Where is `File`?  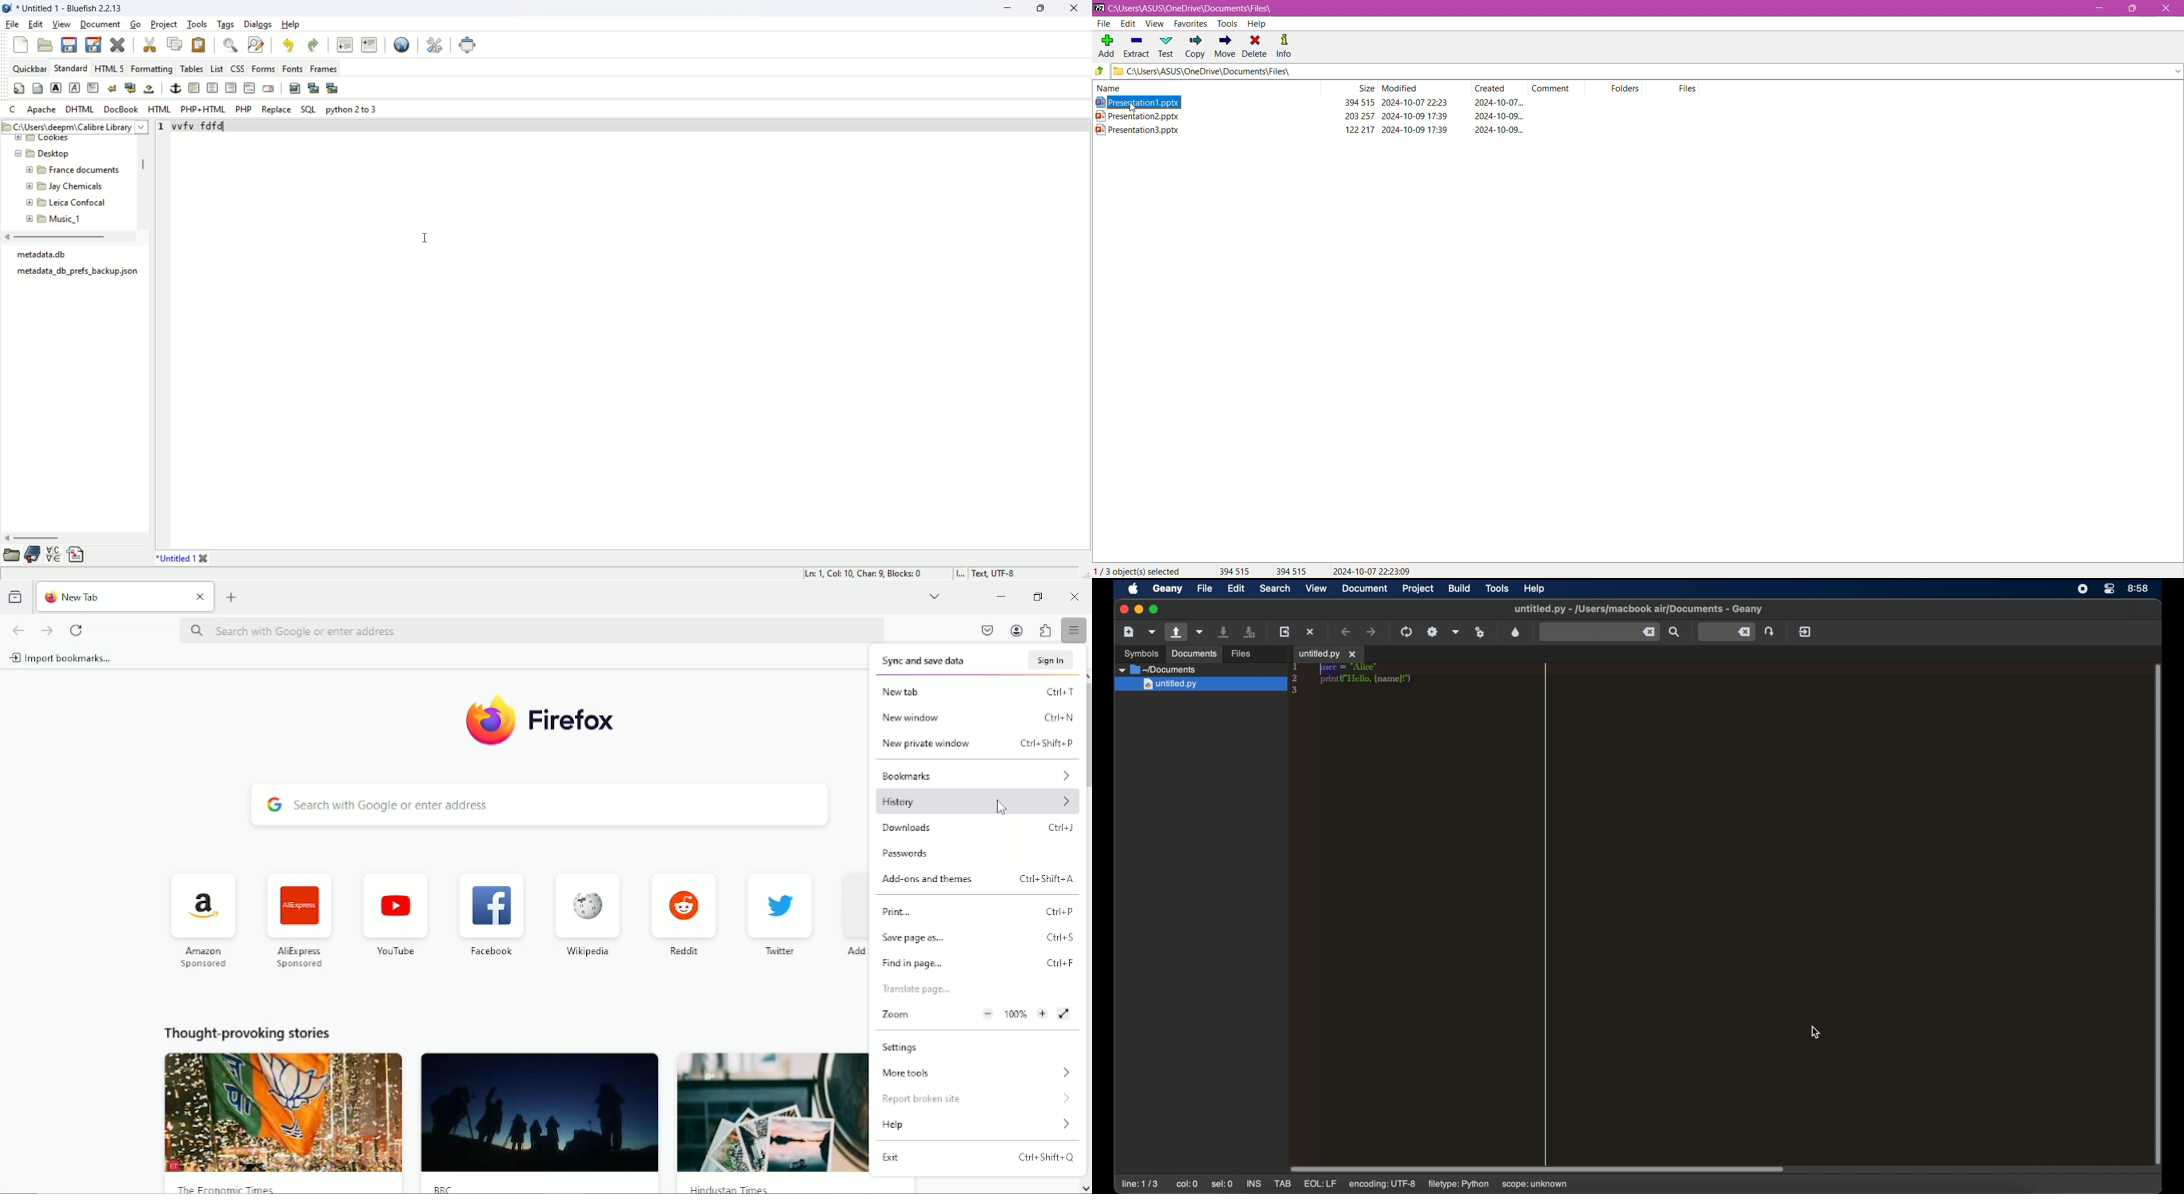 File is located at coordinates (1105, 24).